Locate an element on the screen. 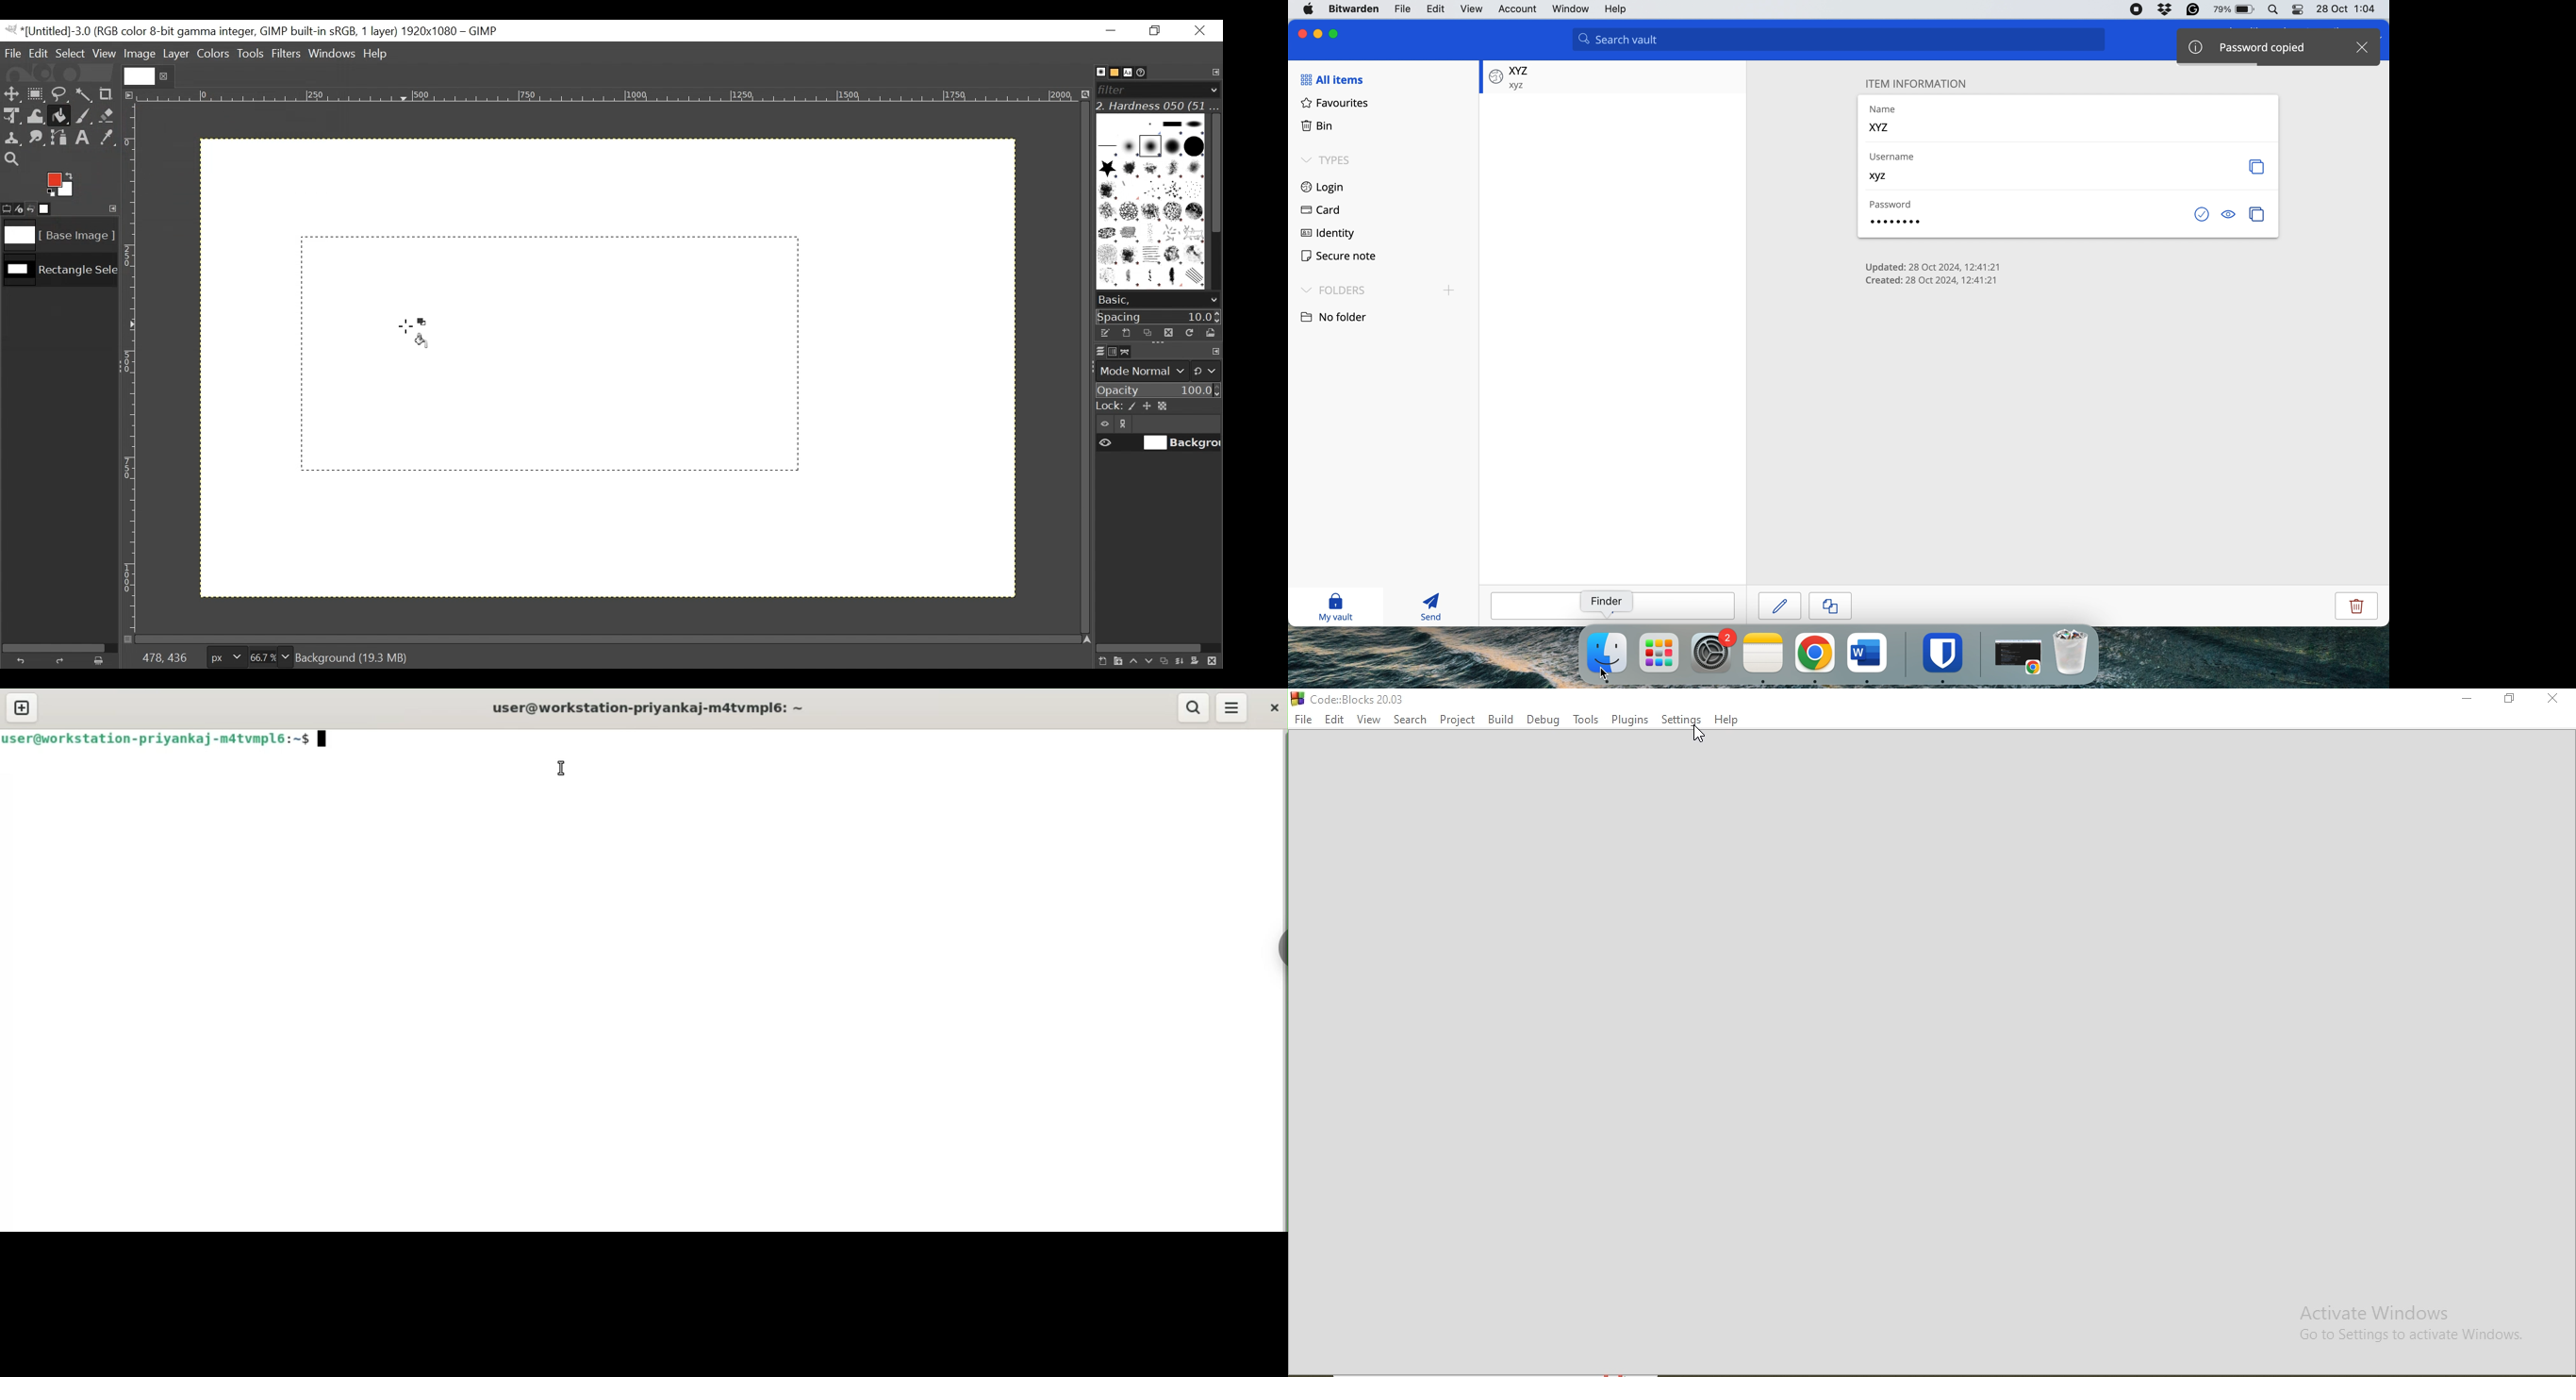  account is located at coordinates (1518, 8).